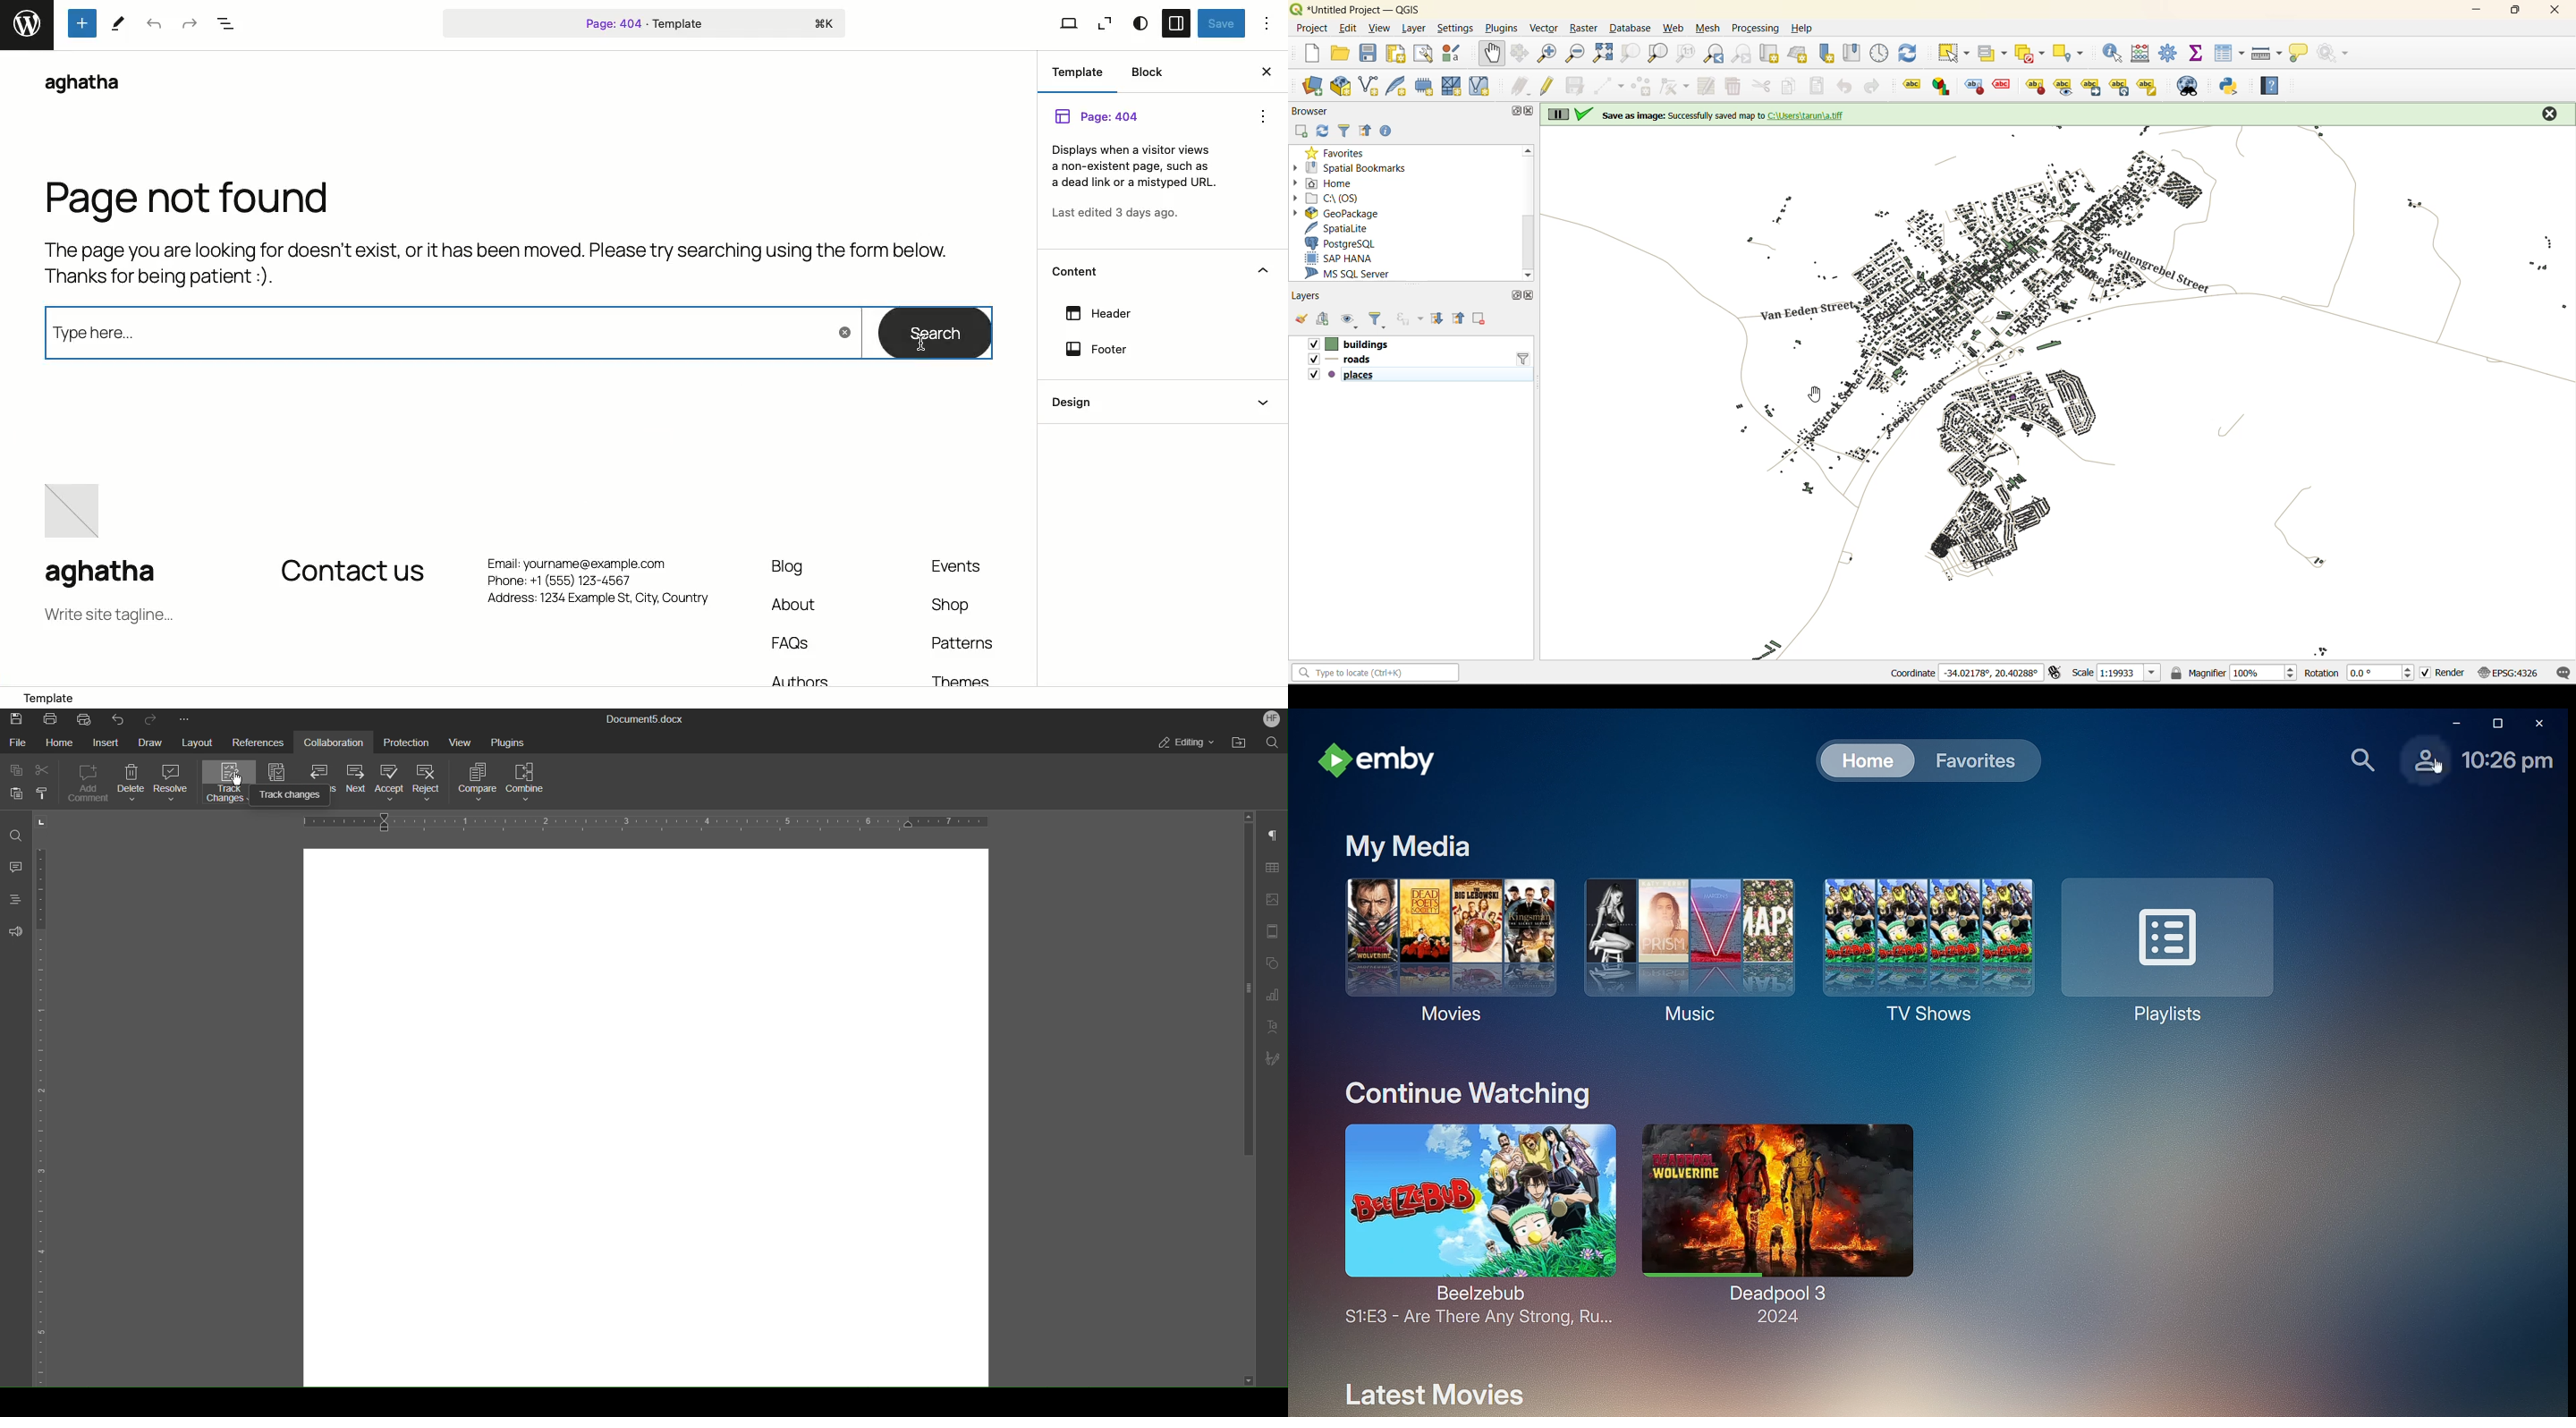  What do you see at coordinates (240, 781) in the screenshot?
I see `pointer cursor` at bounding box center [240, 781].